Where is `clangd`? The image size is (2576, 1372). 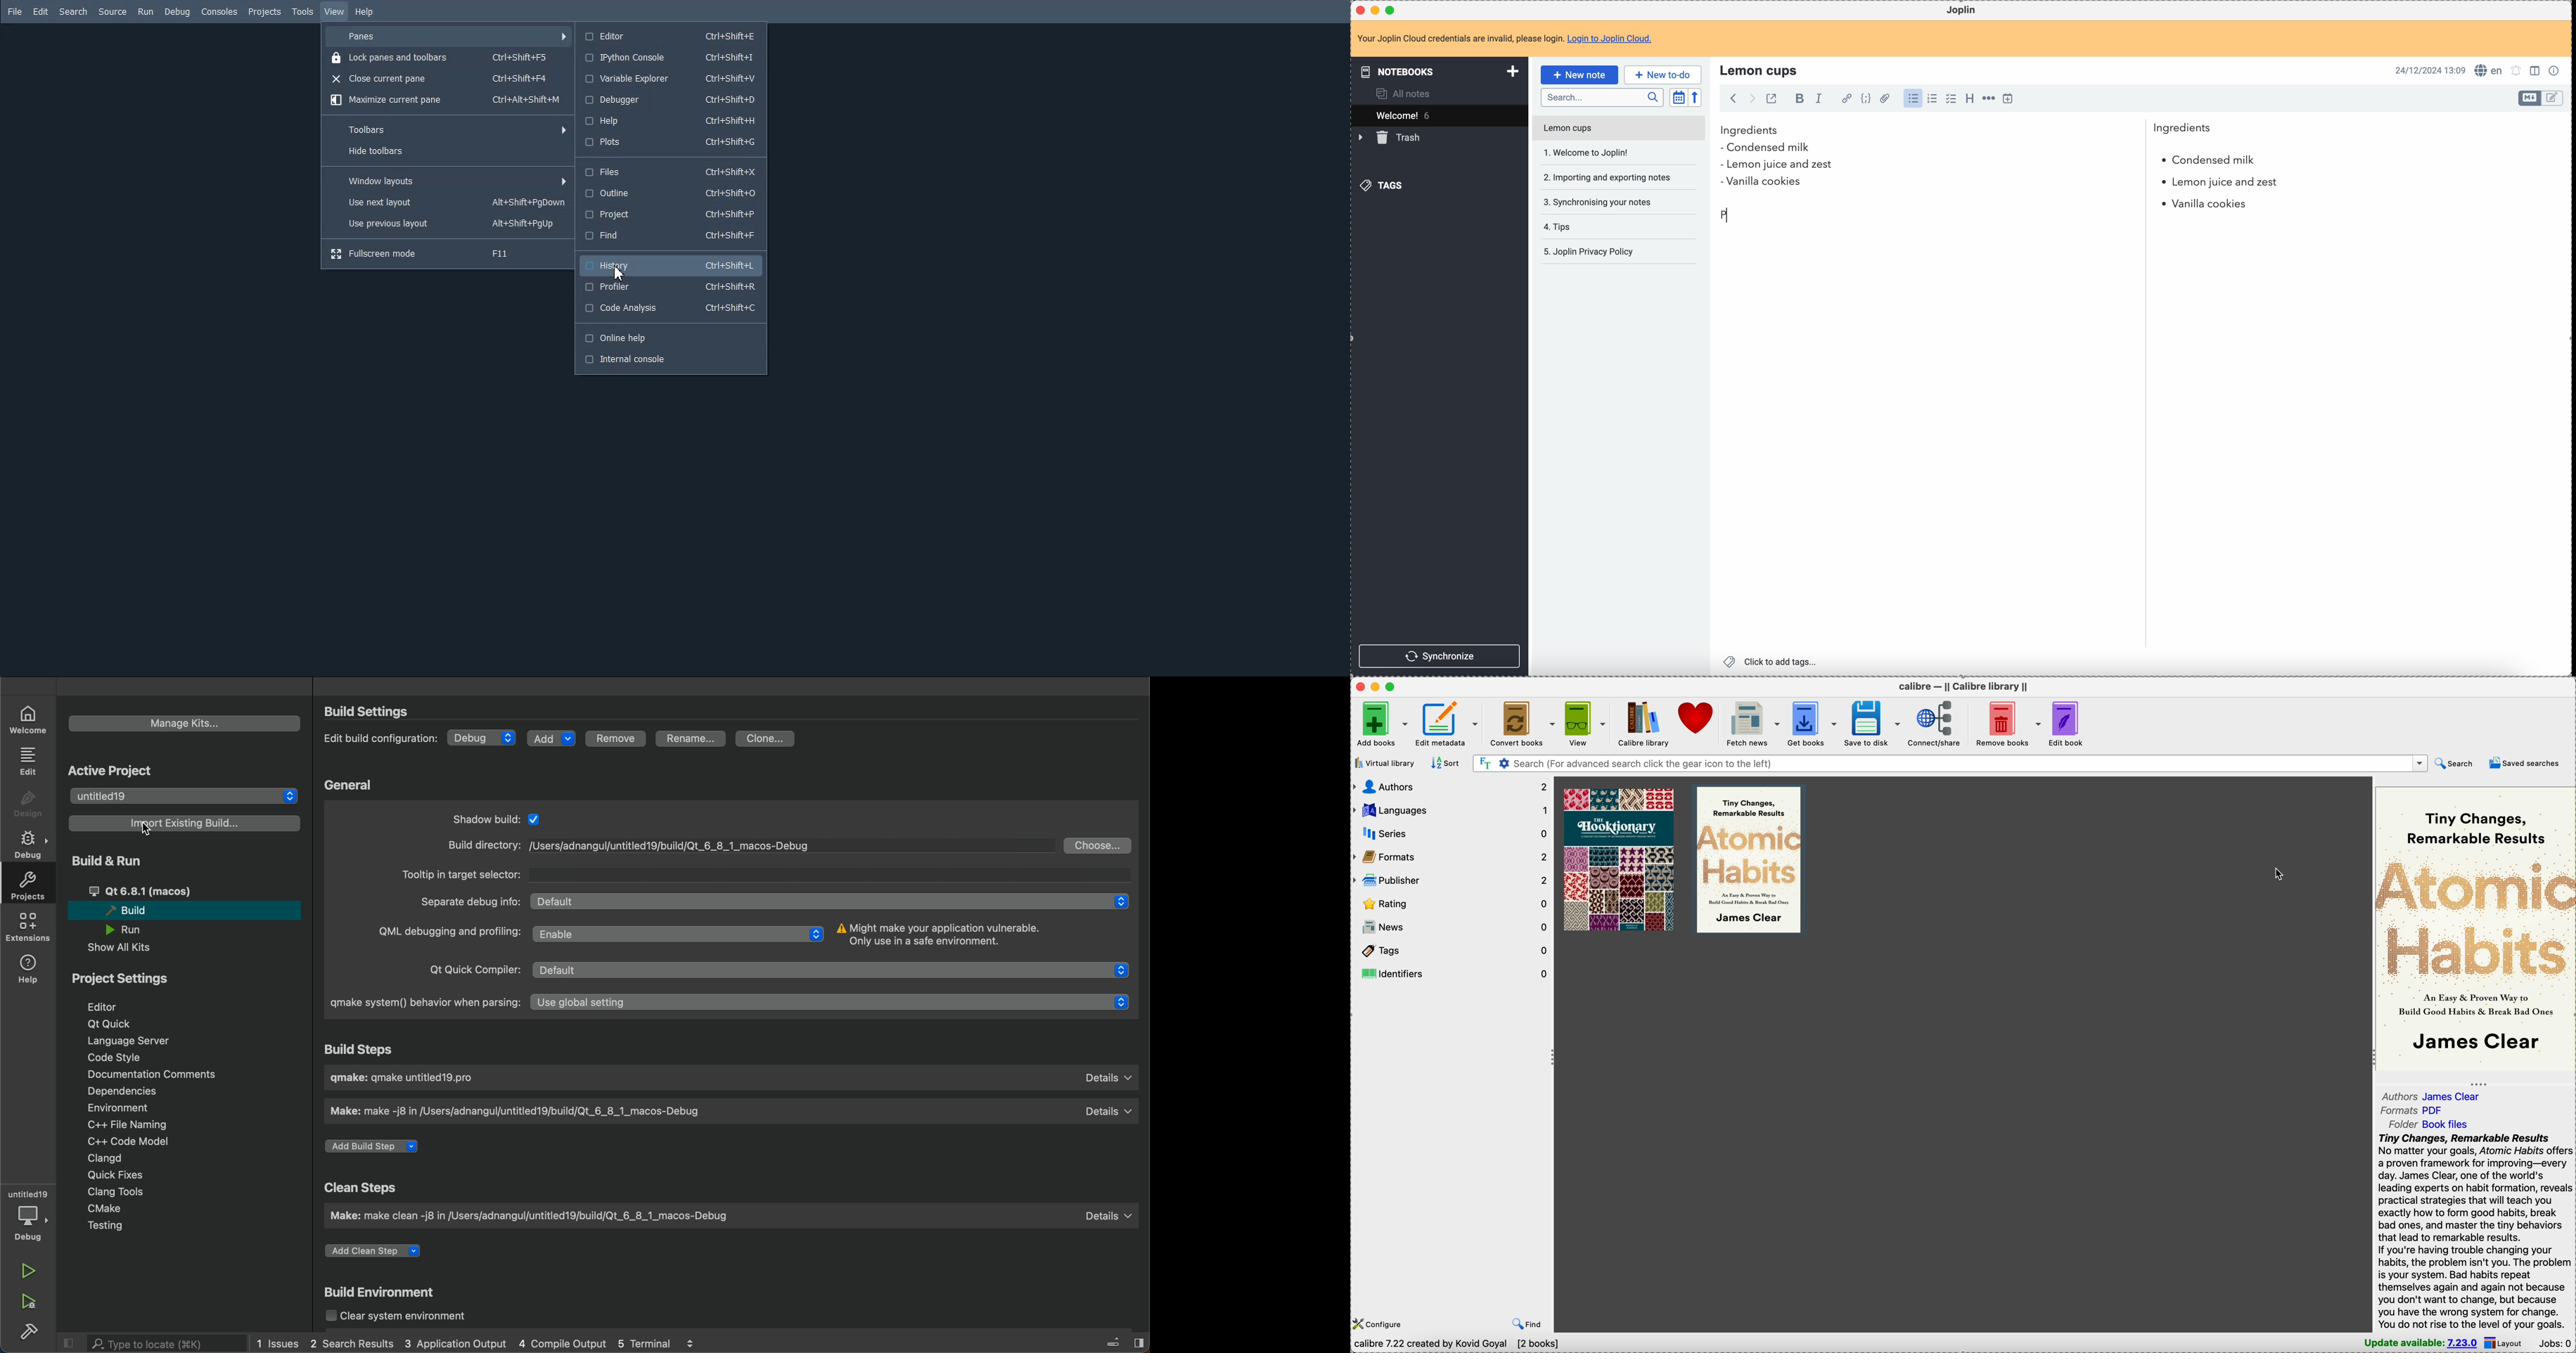 clangd is located at coordinates (105, 1158).